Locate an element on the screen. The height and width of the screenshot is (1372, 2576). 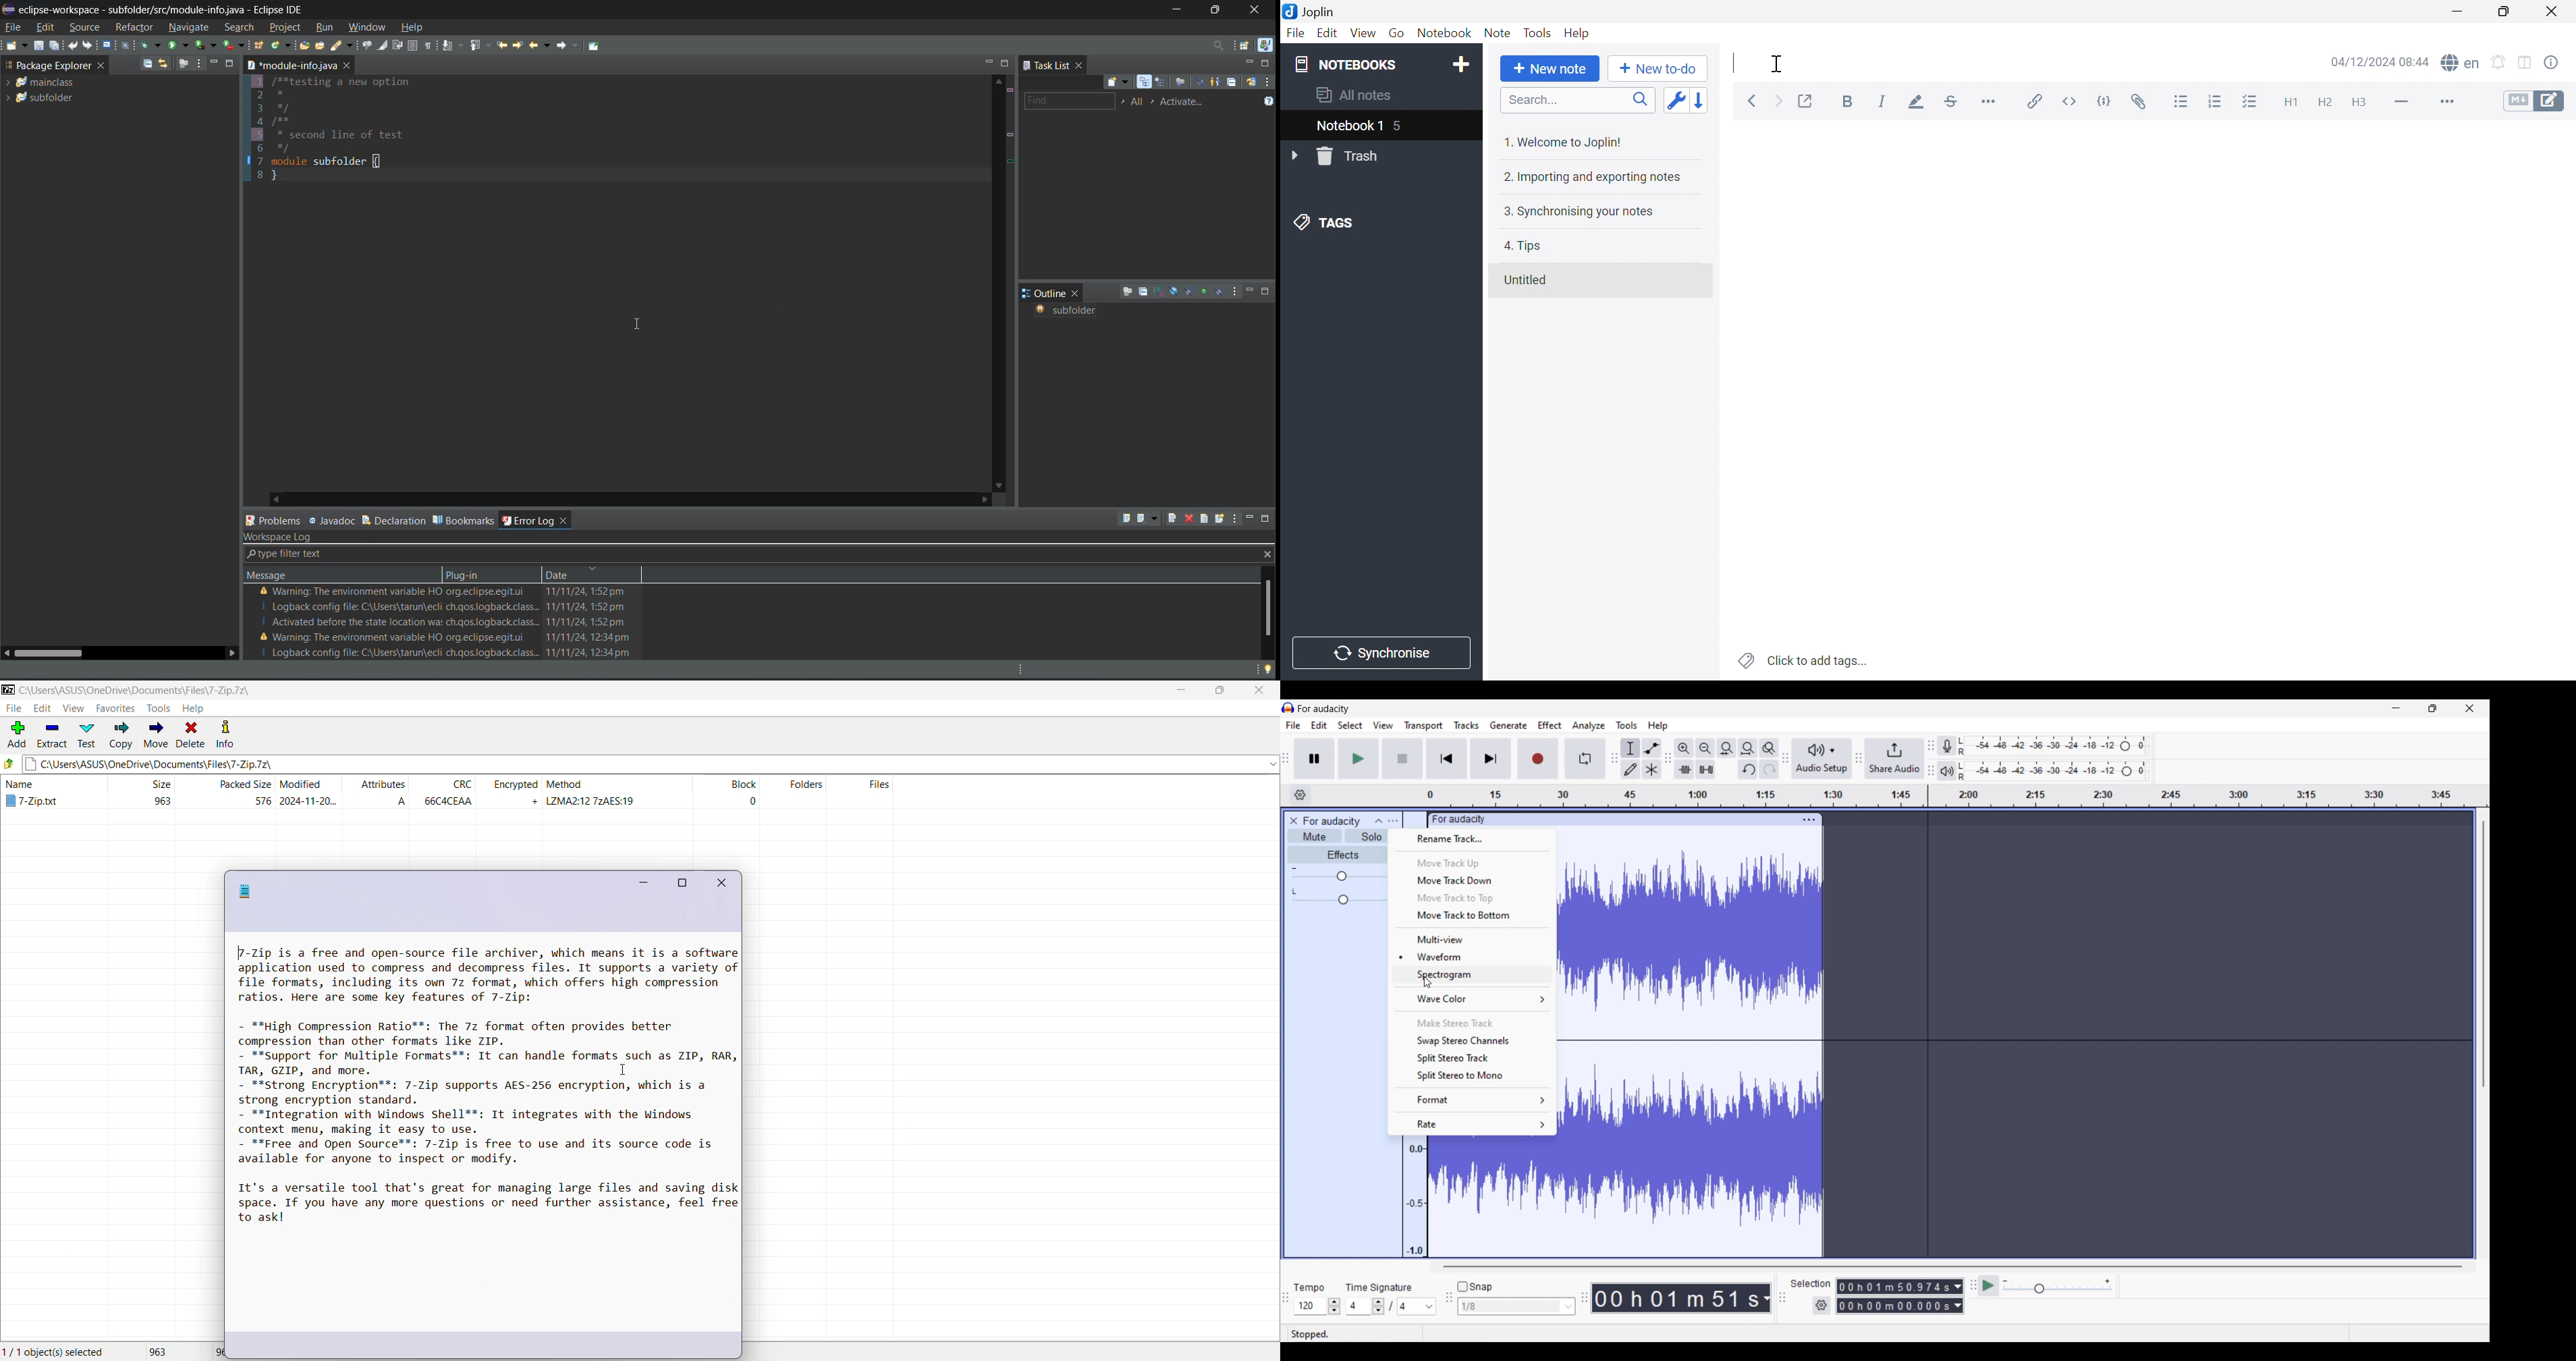
Record/Record new is located at coordinates (1538, 759).